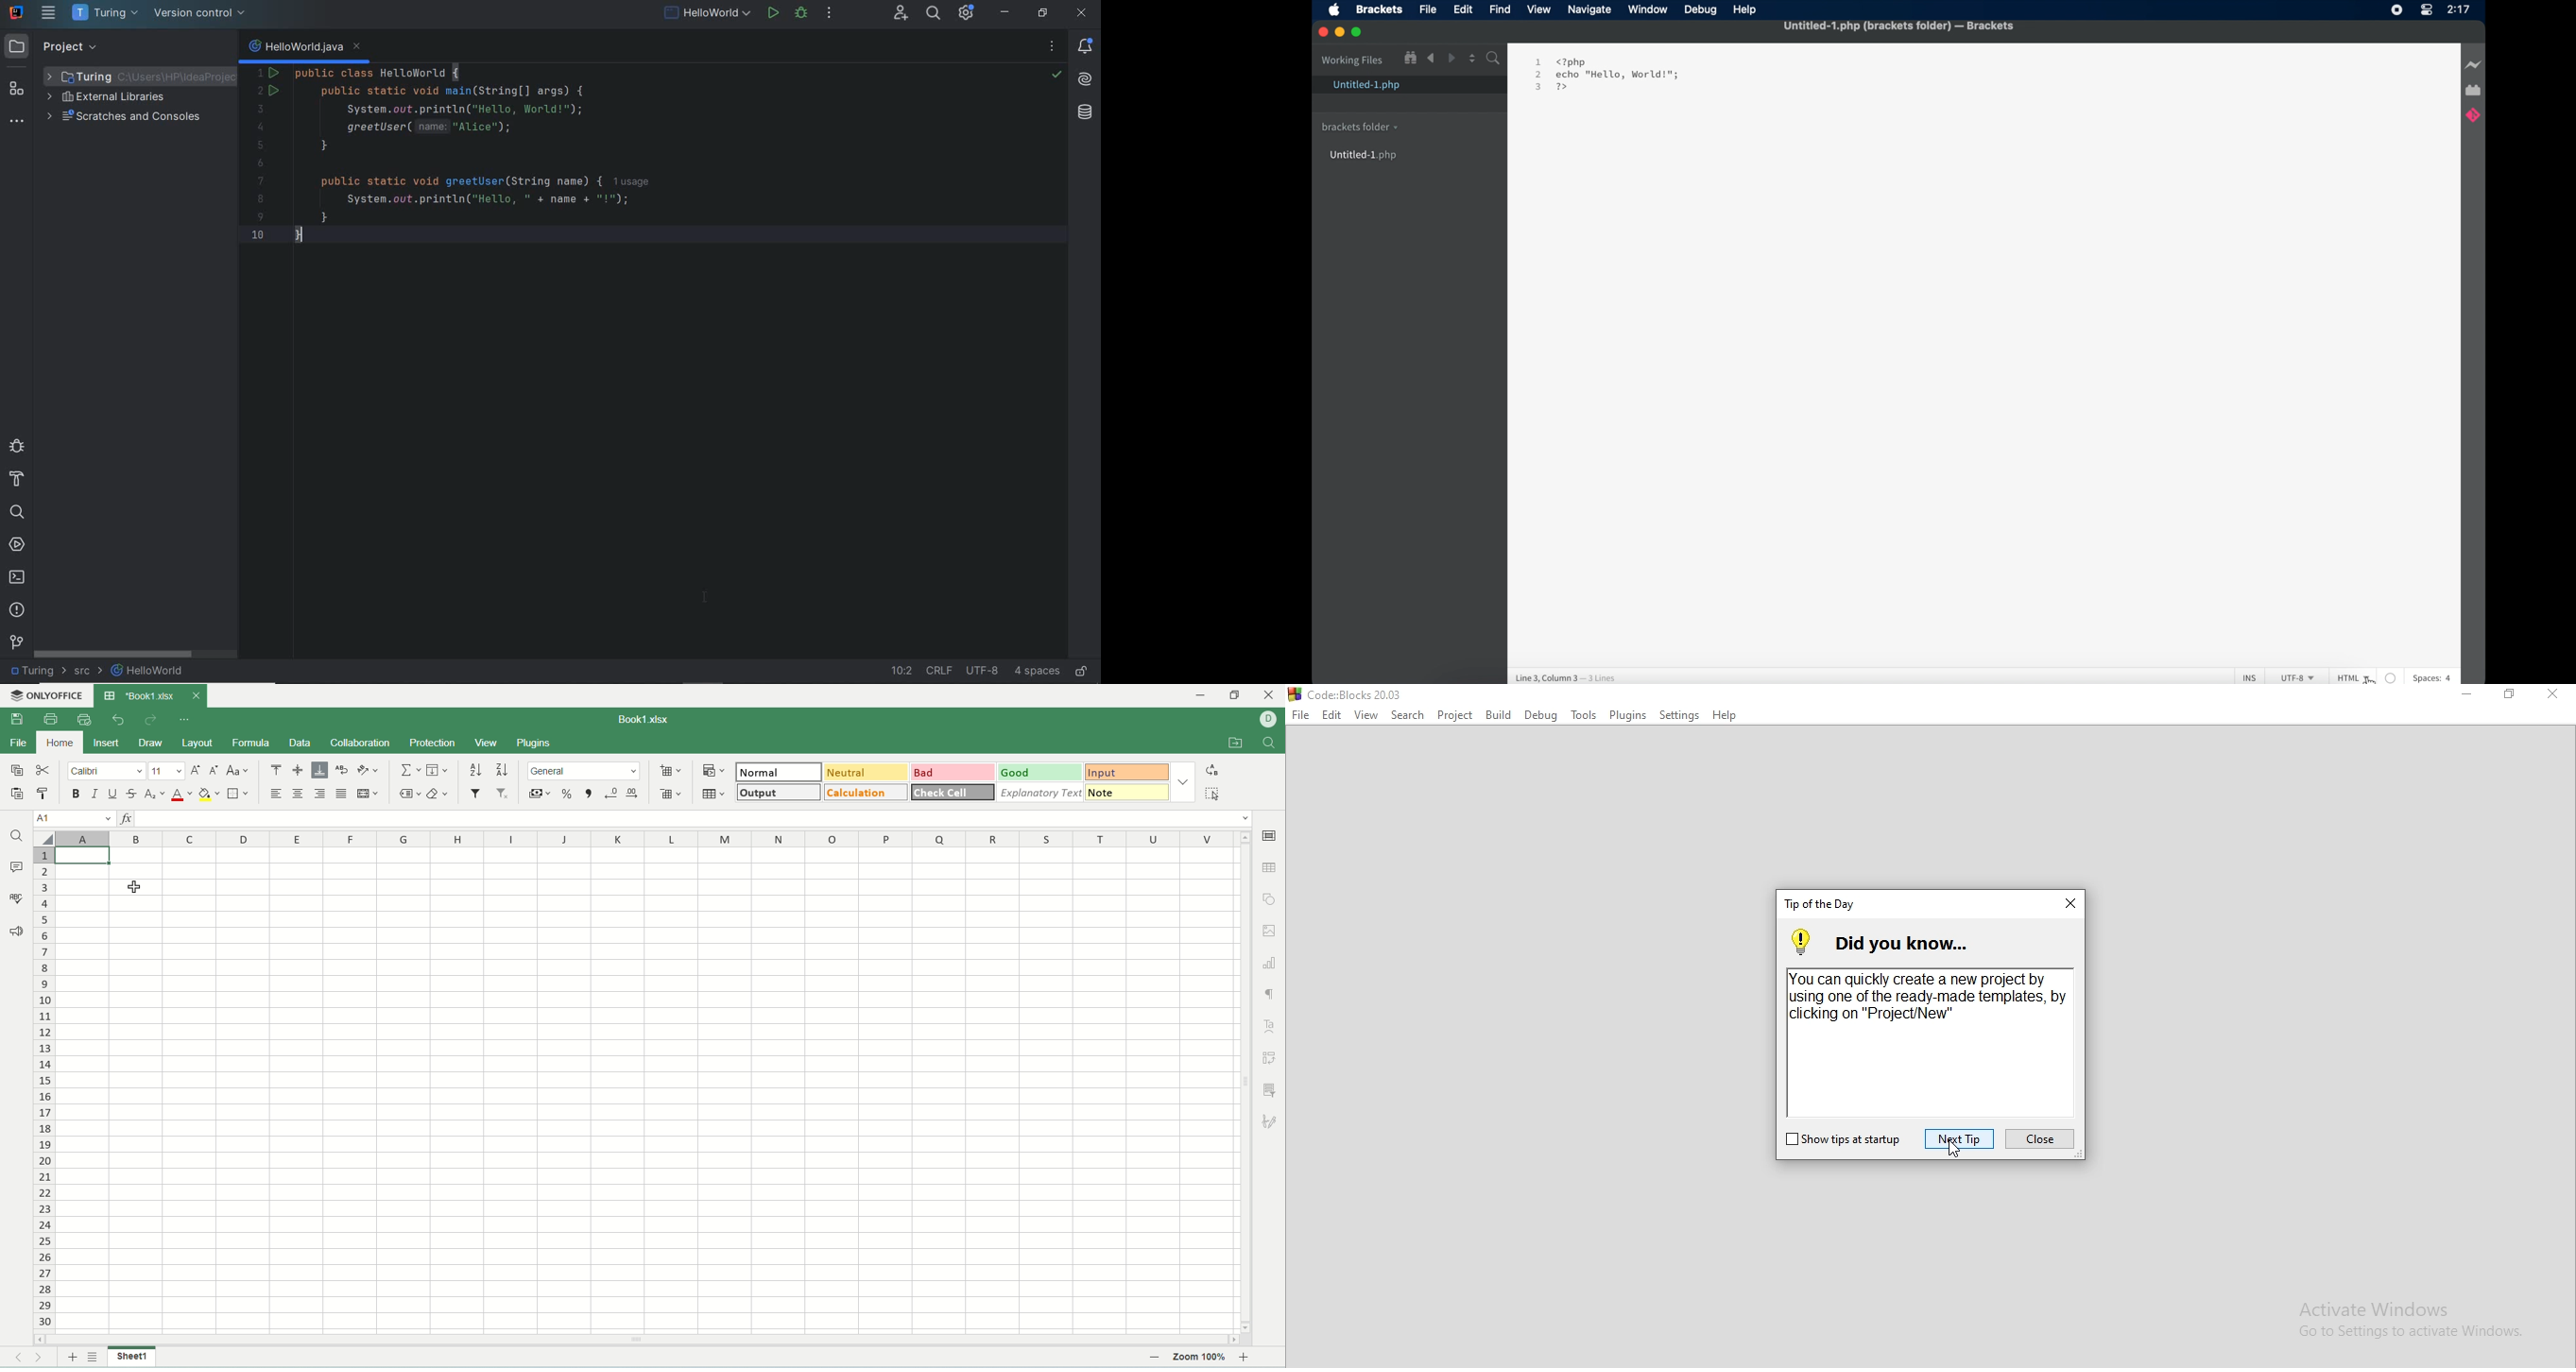 The width and height of the screenshot is (2576, 1372). What do you see at coordinates (2474, 65) in the screenshot?
I see `live preview` at bounding box center [2474, 65].